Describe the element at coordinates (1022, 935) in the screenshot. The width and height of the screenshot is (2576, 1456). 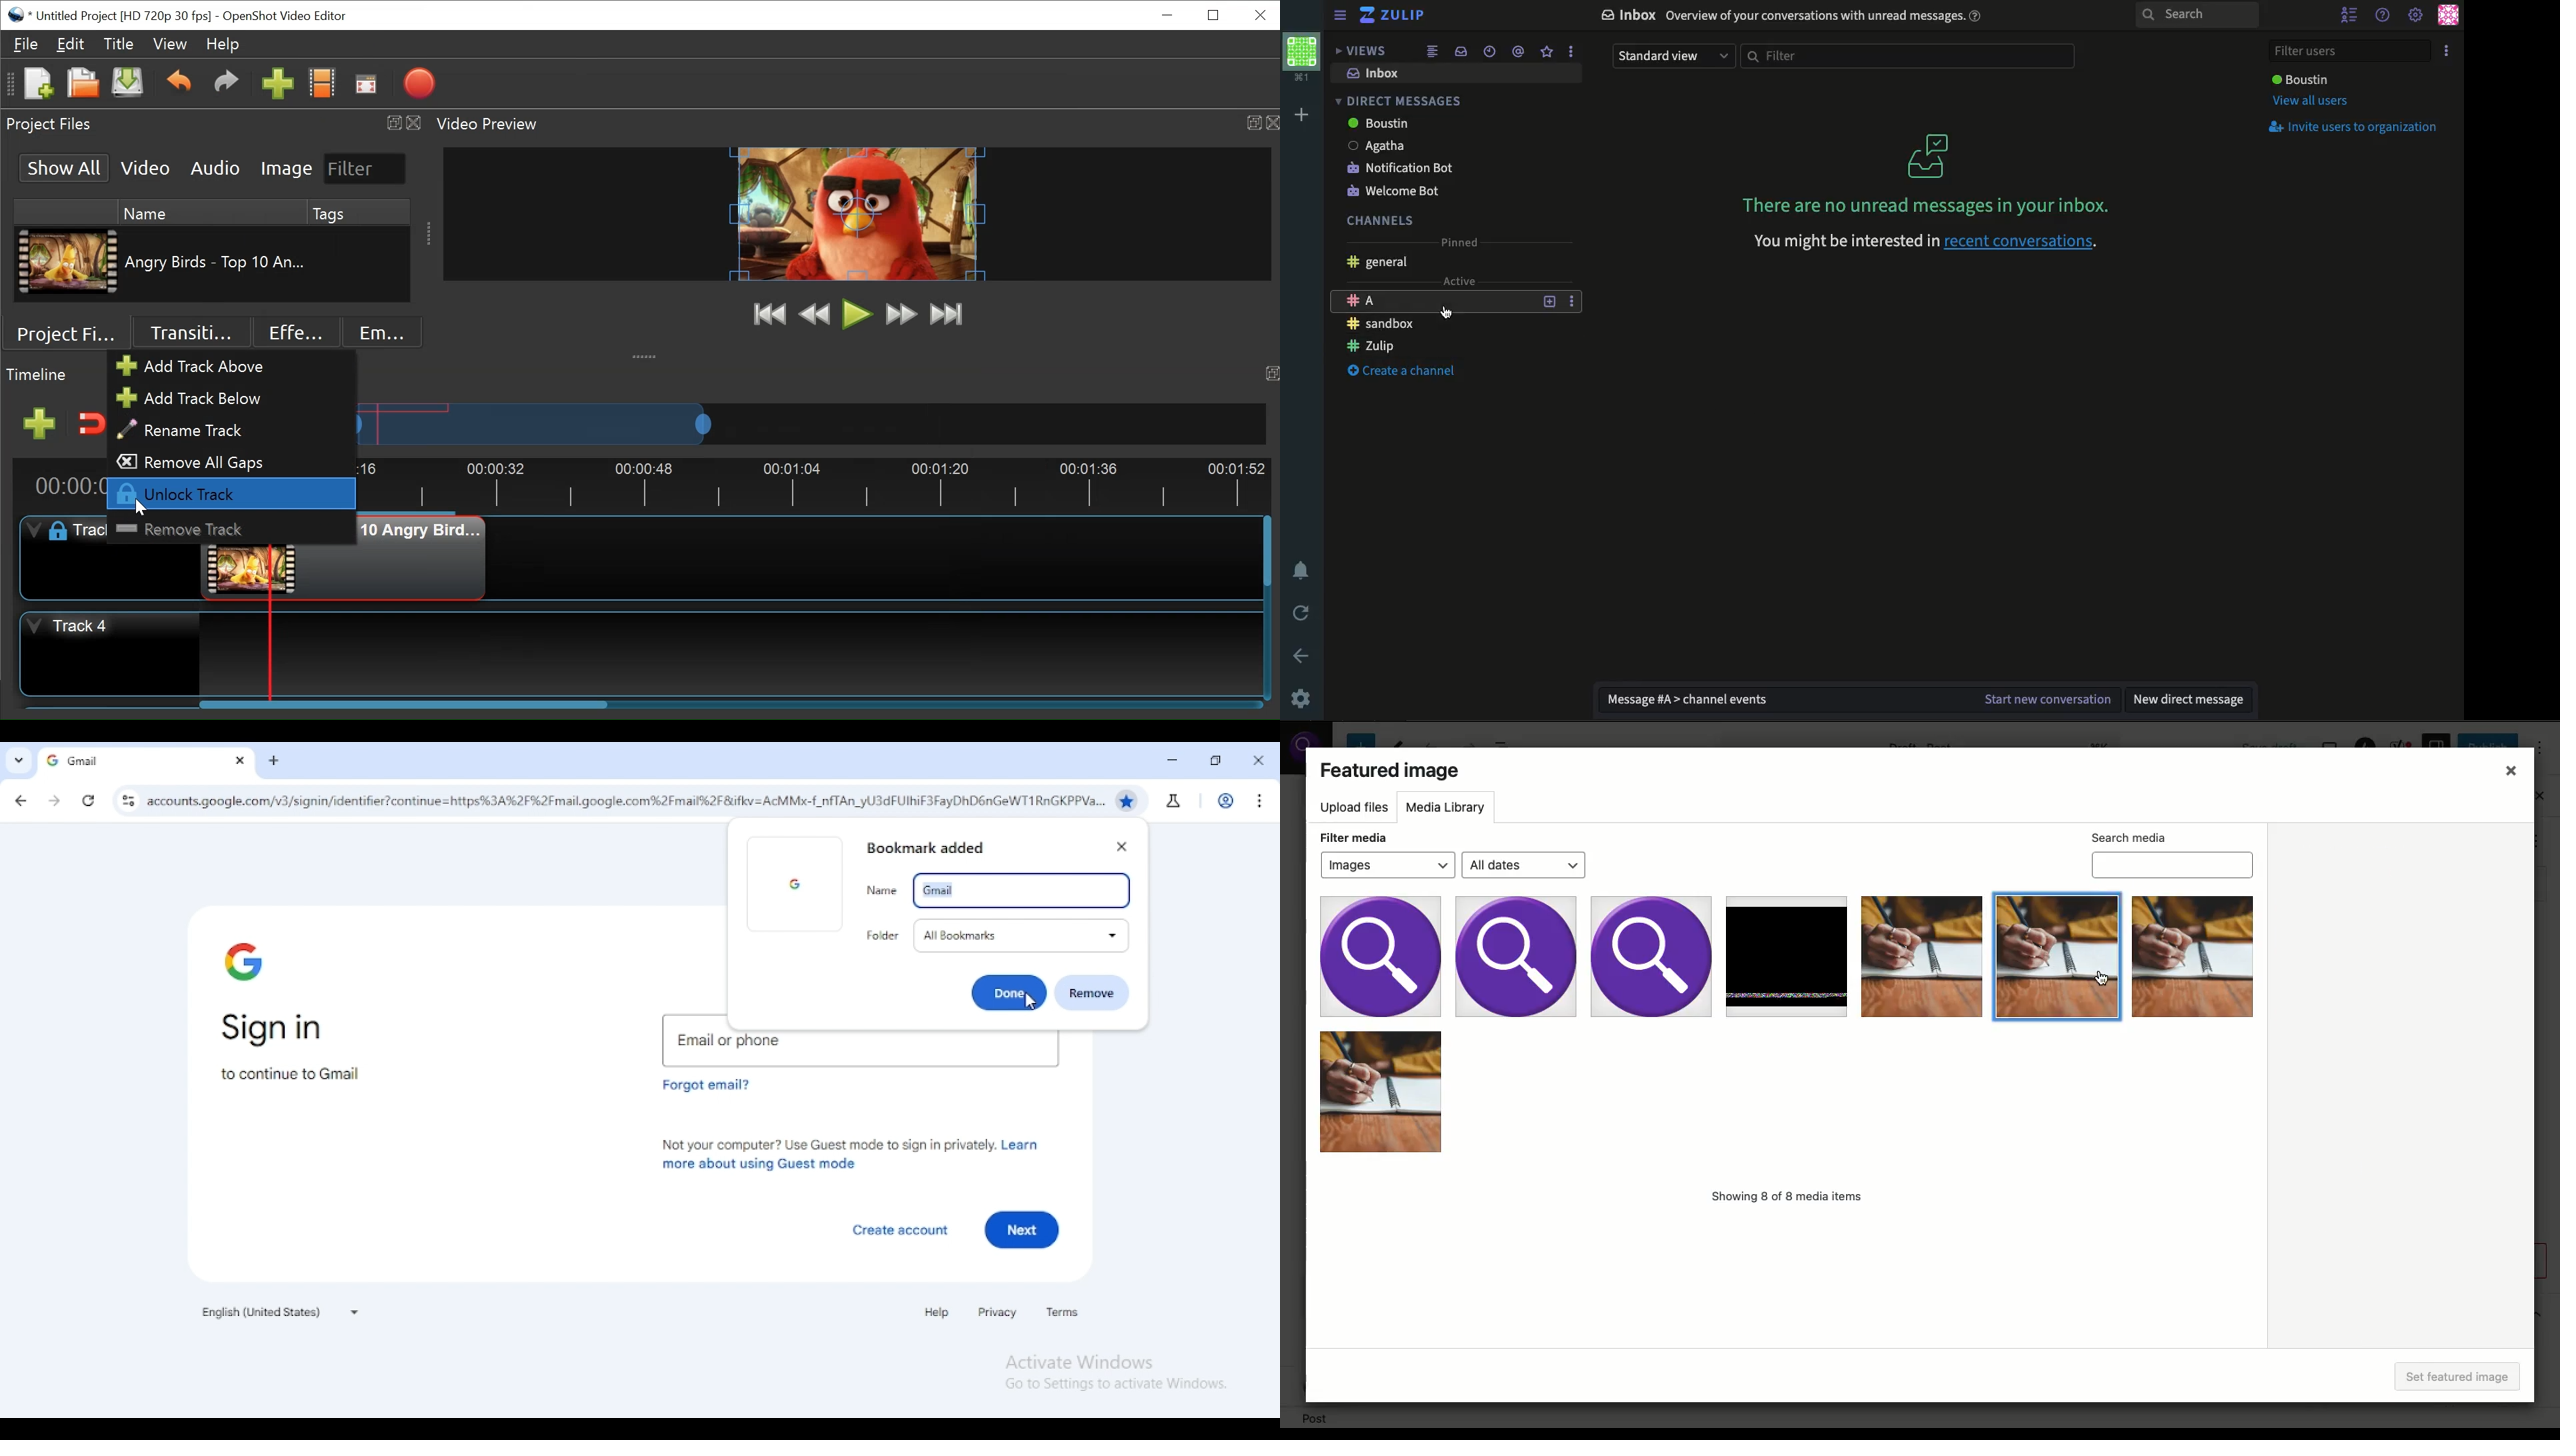
I see `all bookmarks` at that location.